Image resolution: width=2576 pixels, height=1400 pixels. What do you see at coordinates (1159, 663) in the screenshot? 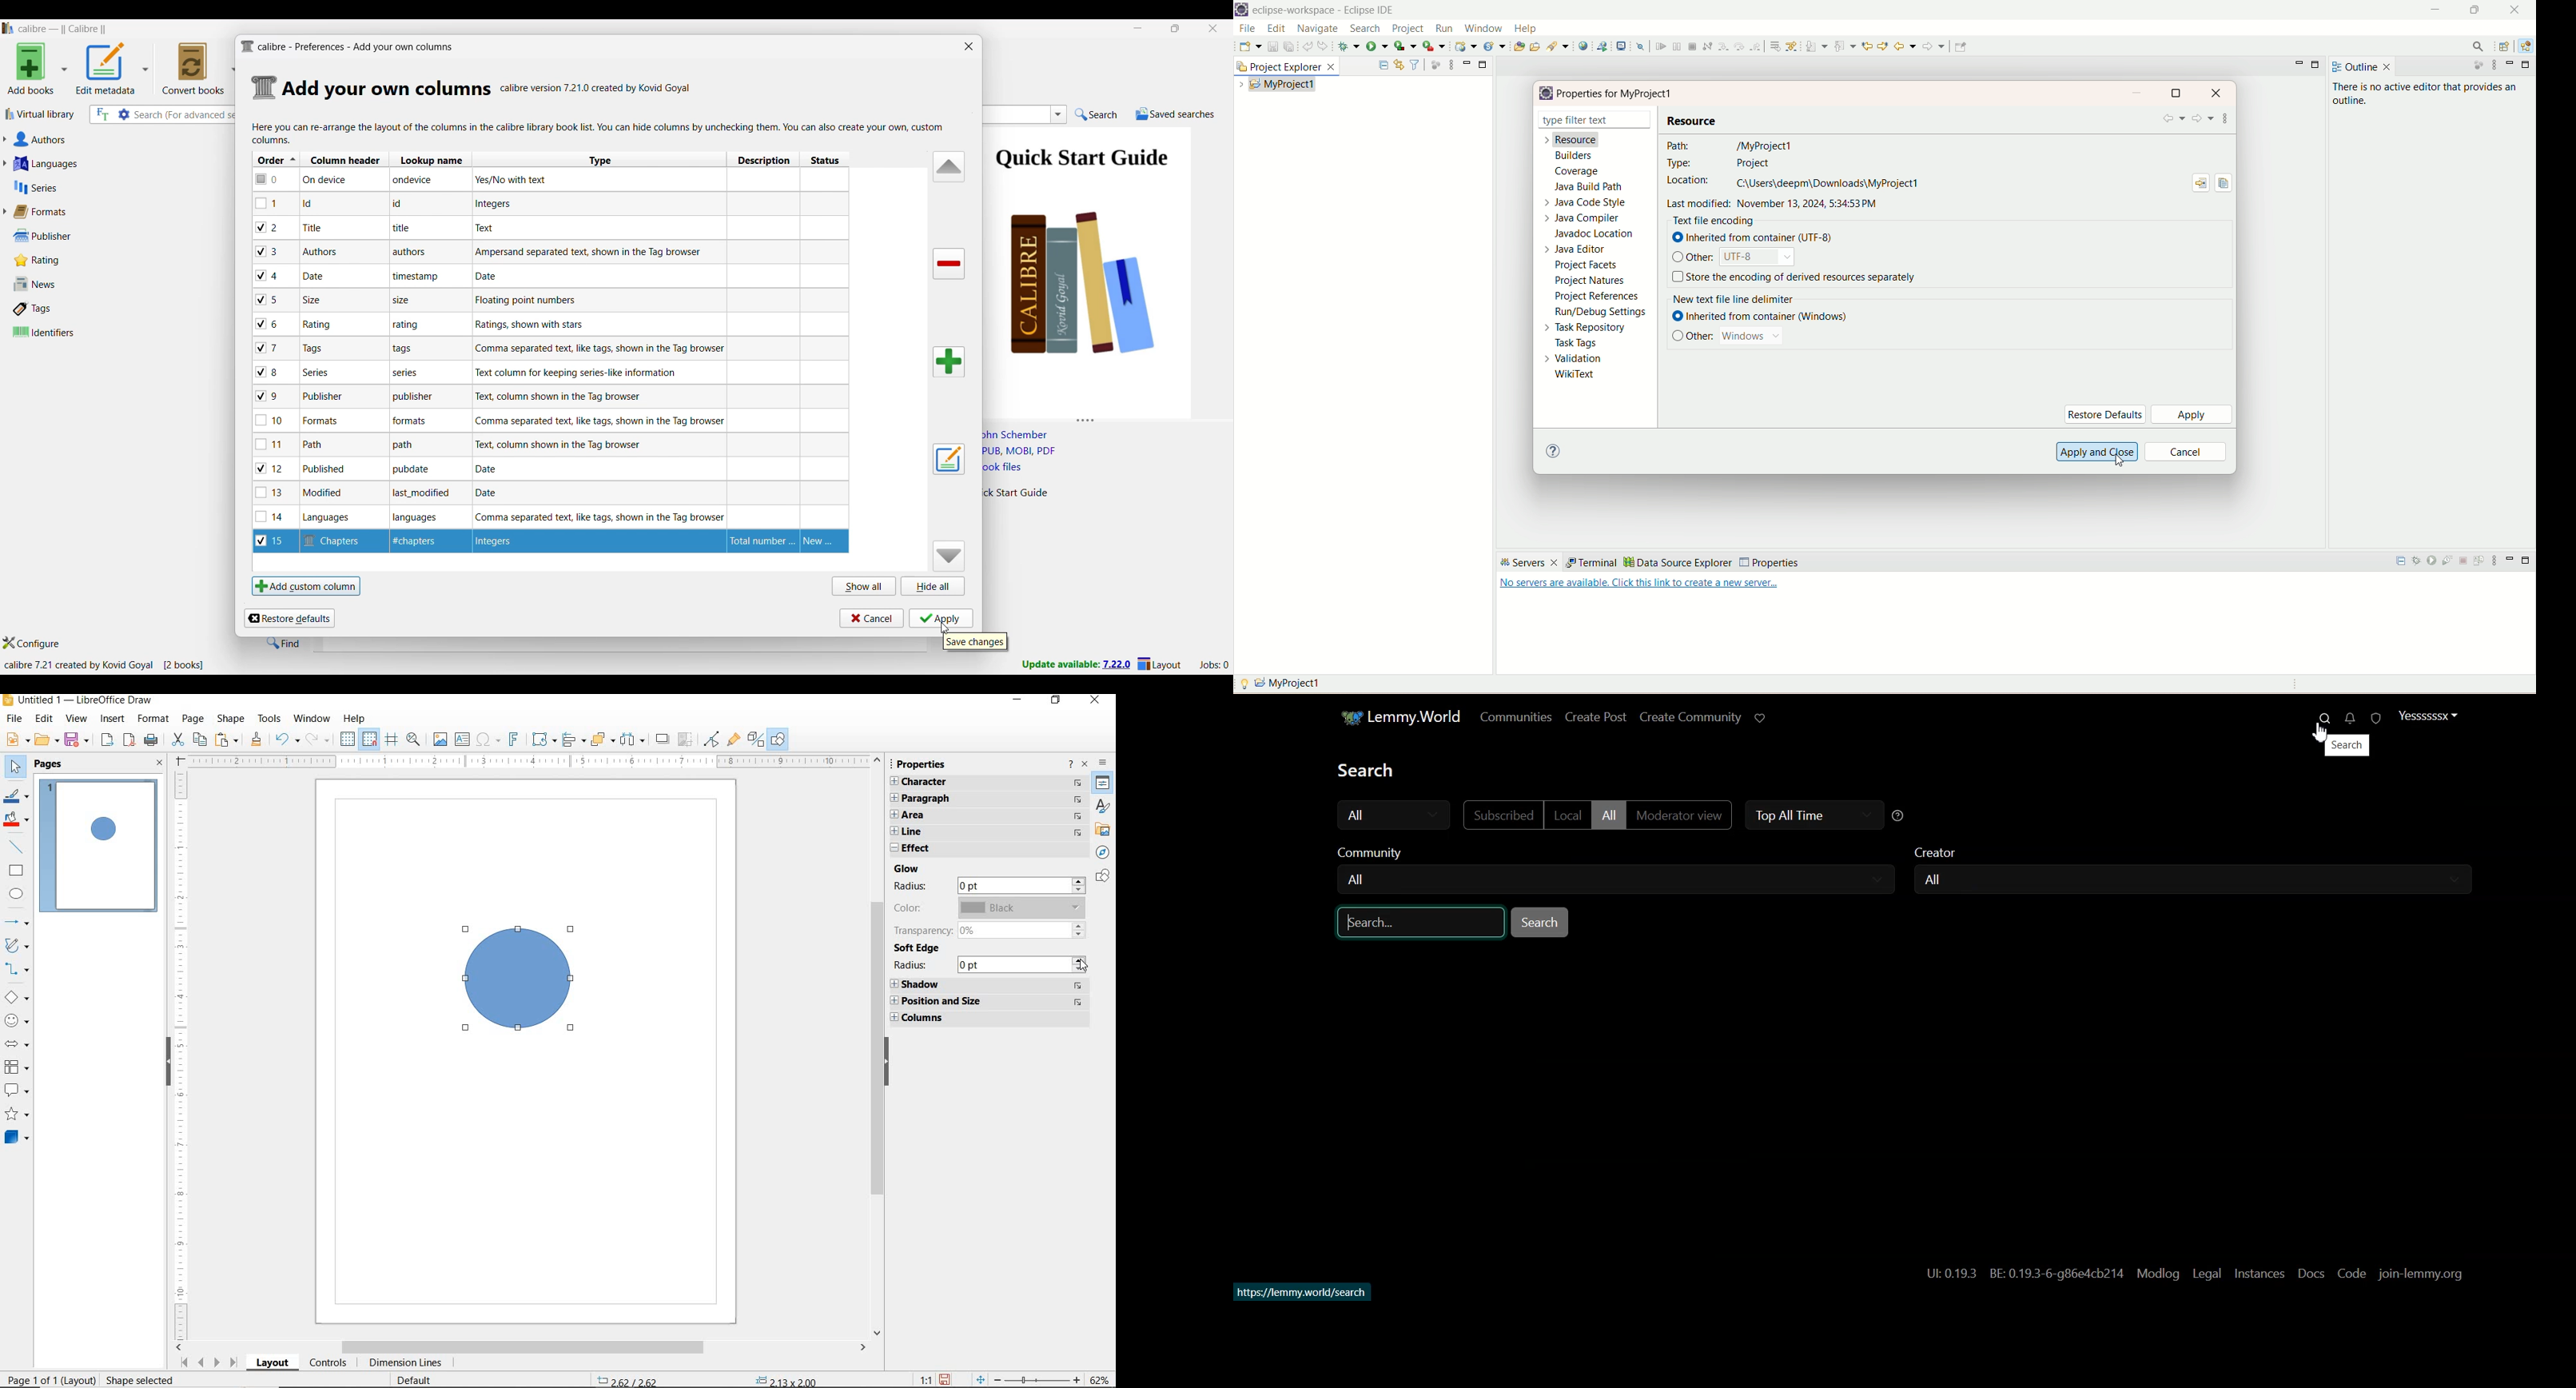
I see `Layout settings` at bounding box center [1159, 663].